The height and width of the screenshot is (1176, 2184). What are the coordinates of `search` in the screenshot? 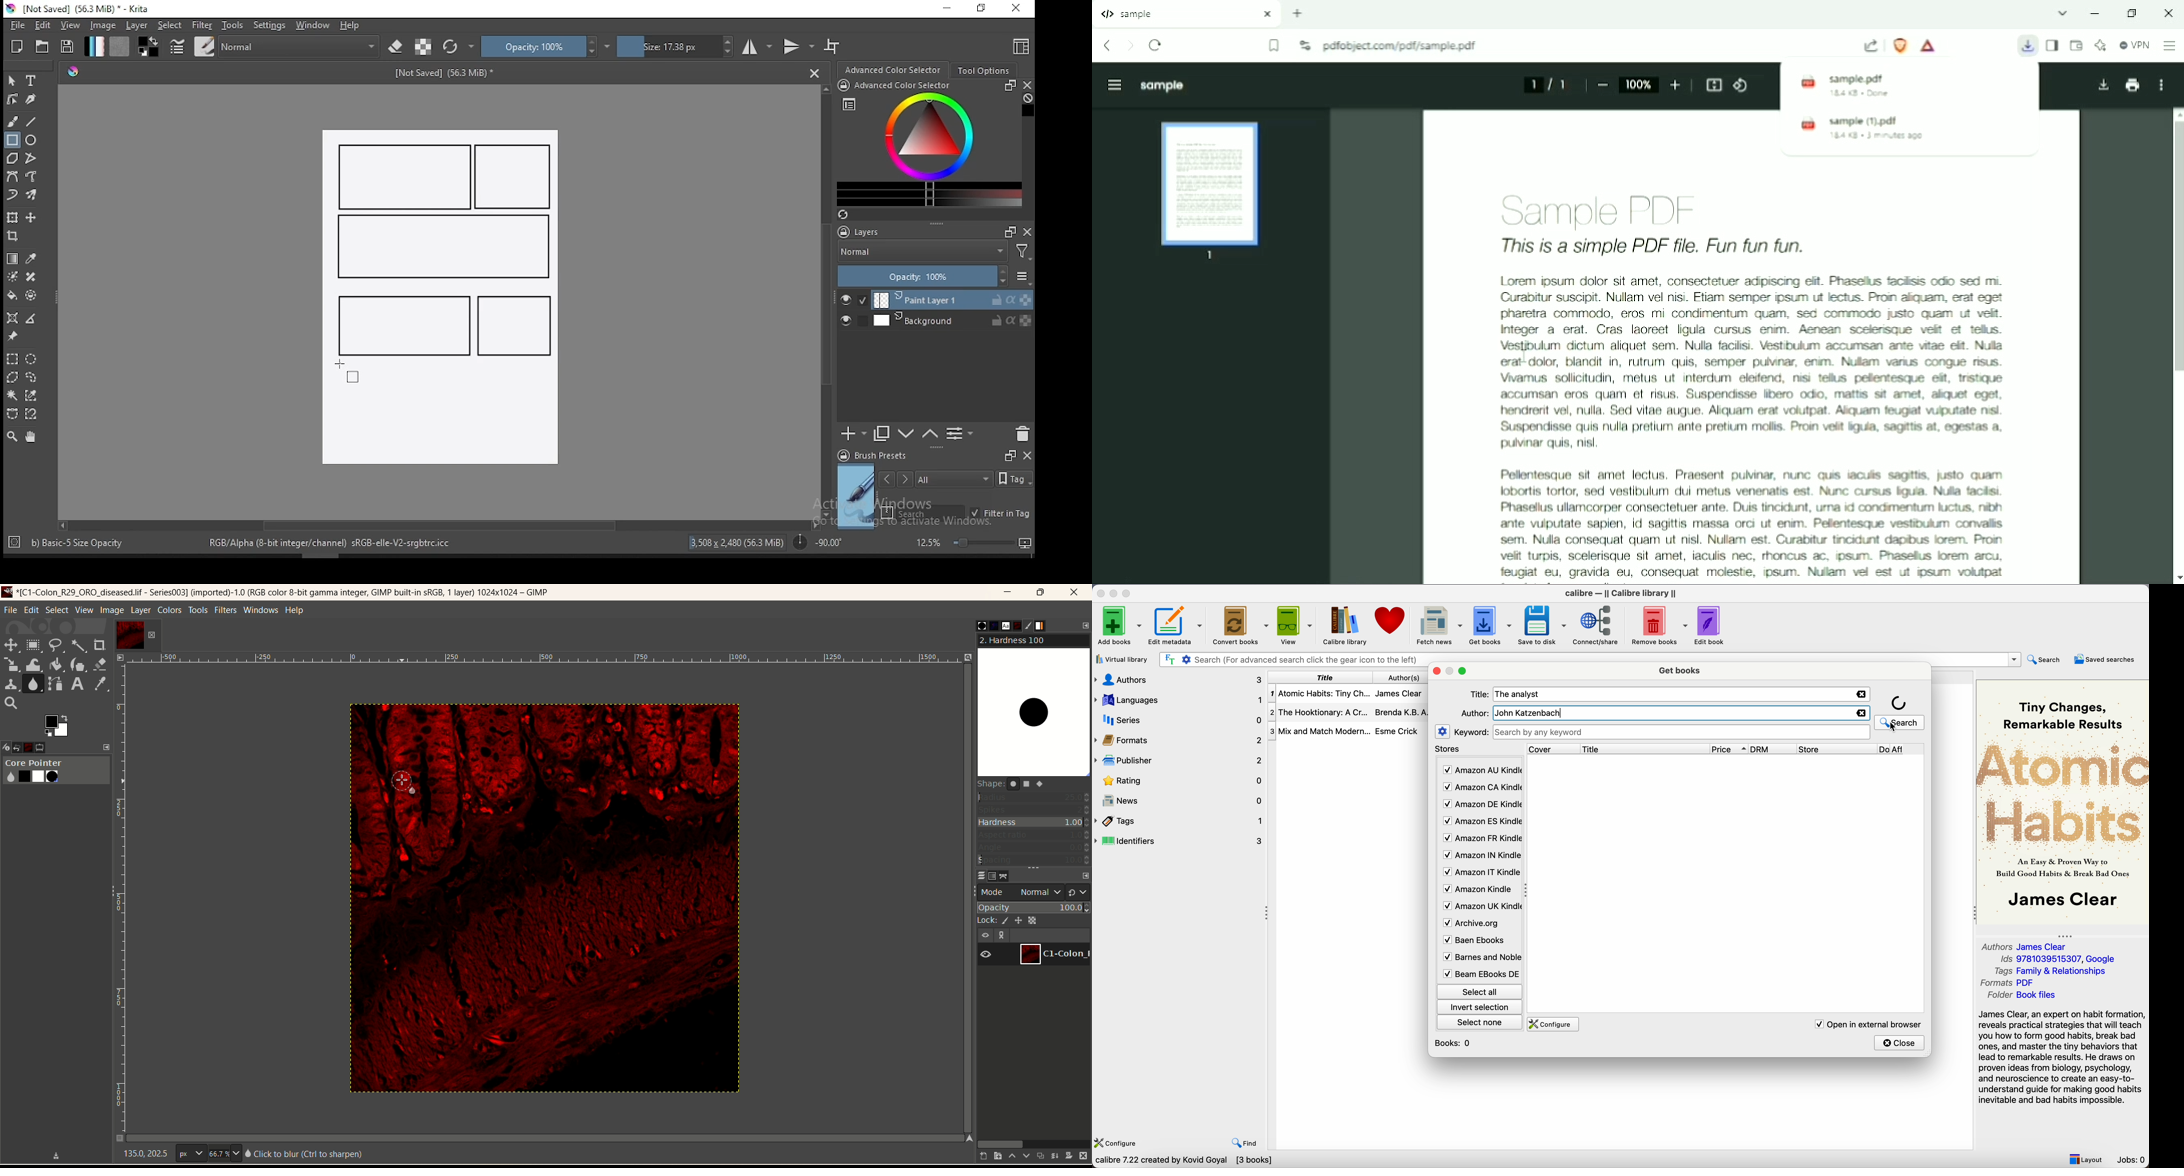 It's located at (11, 703).